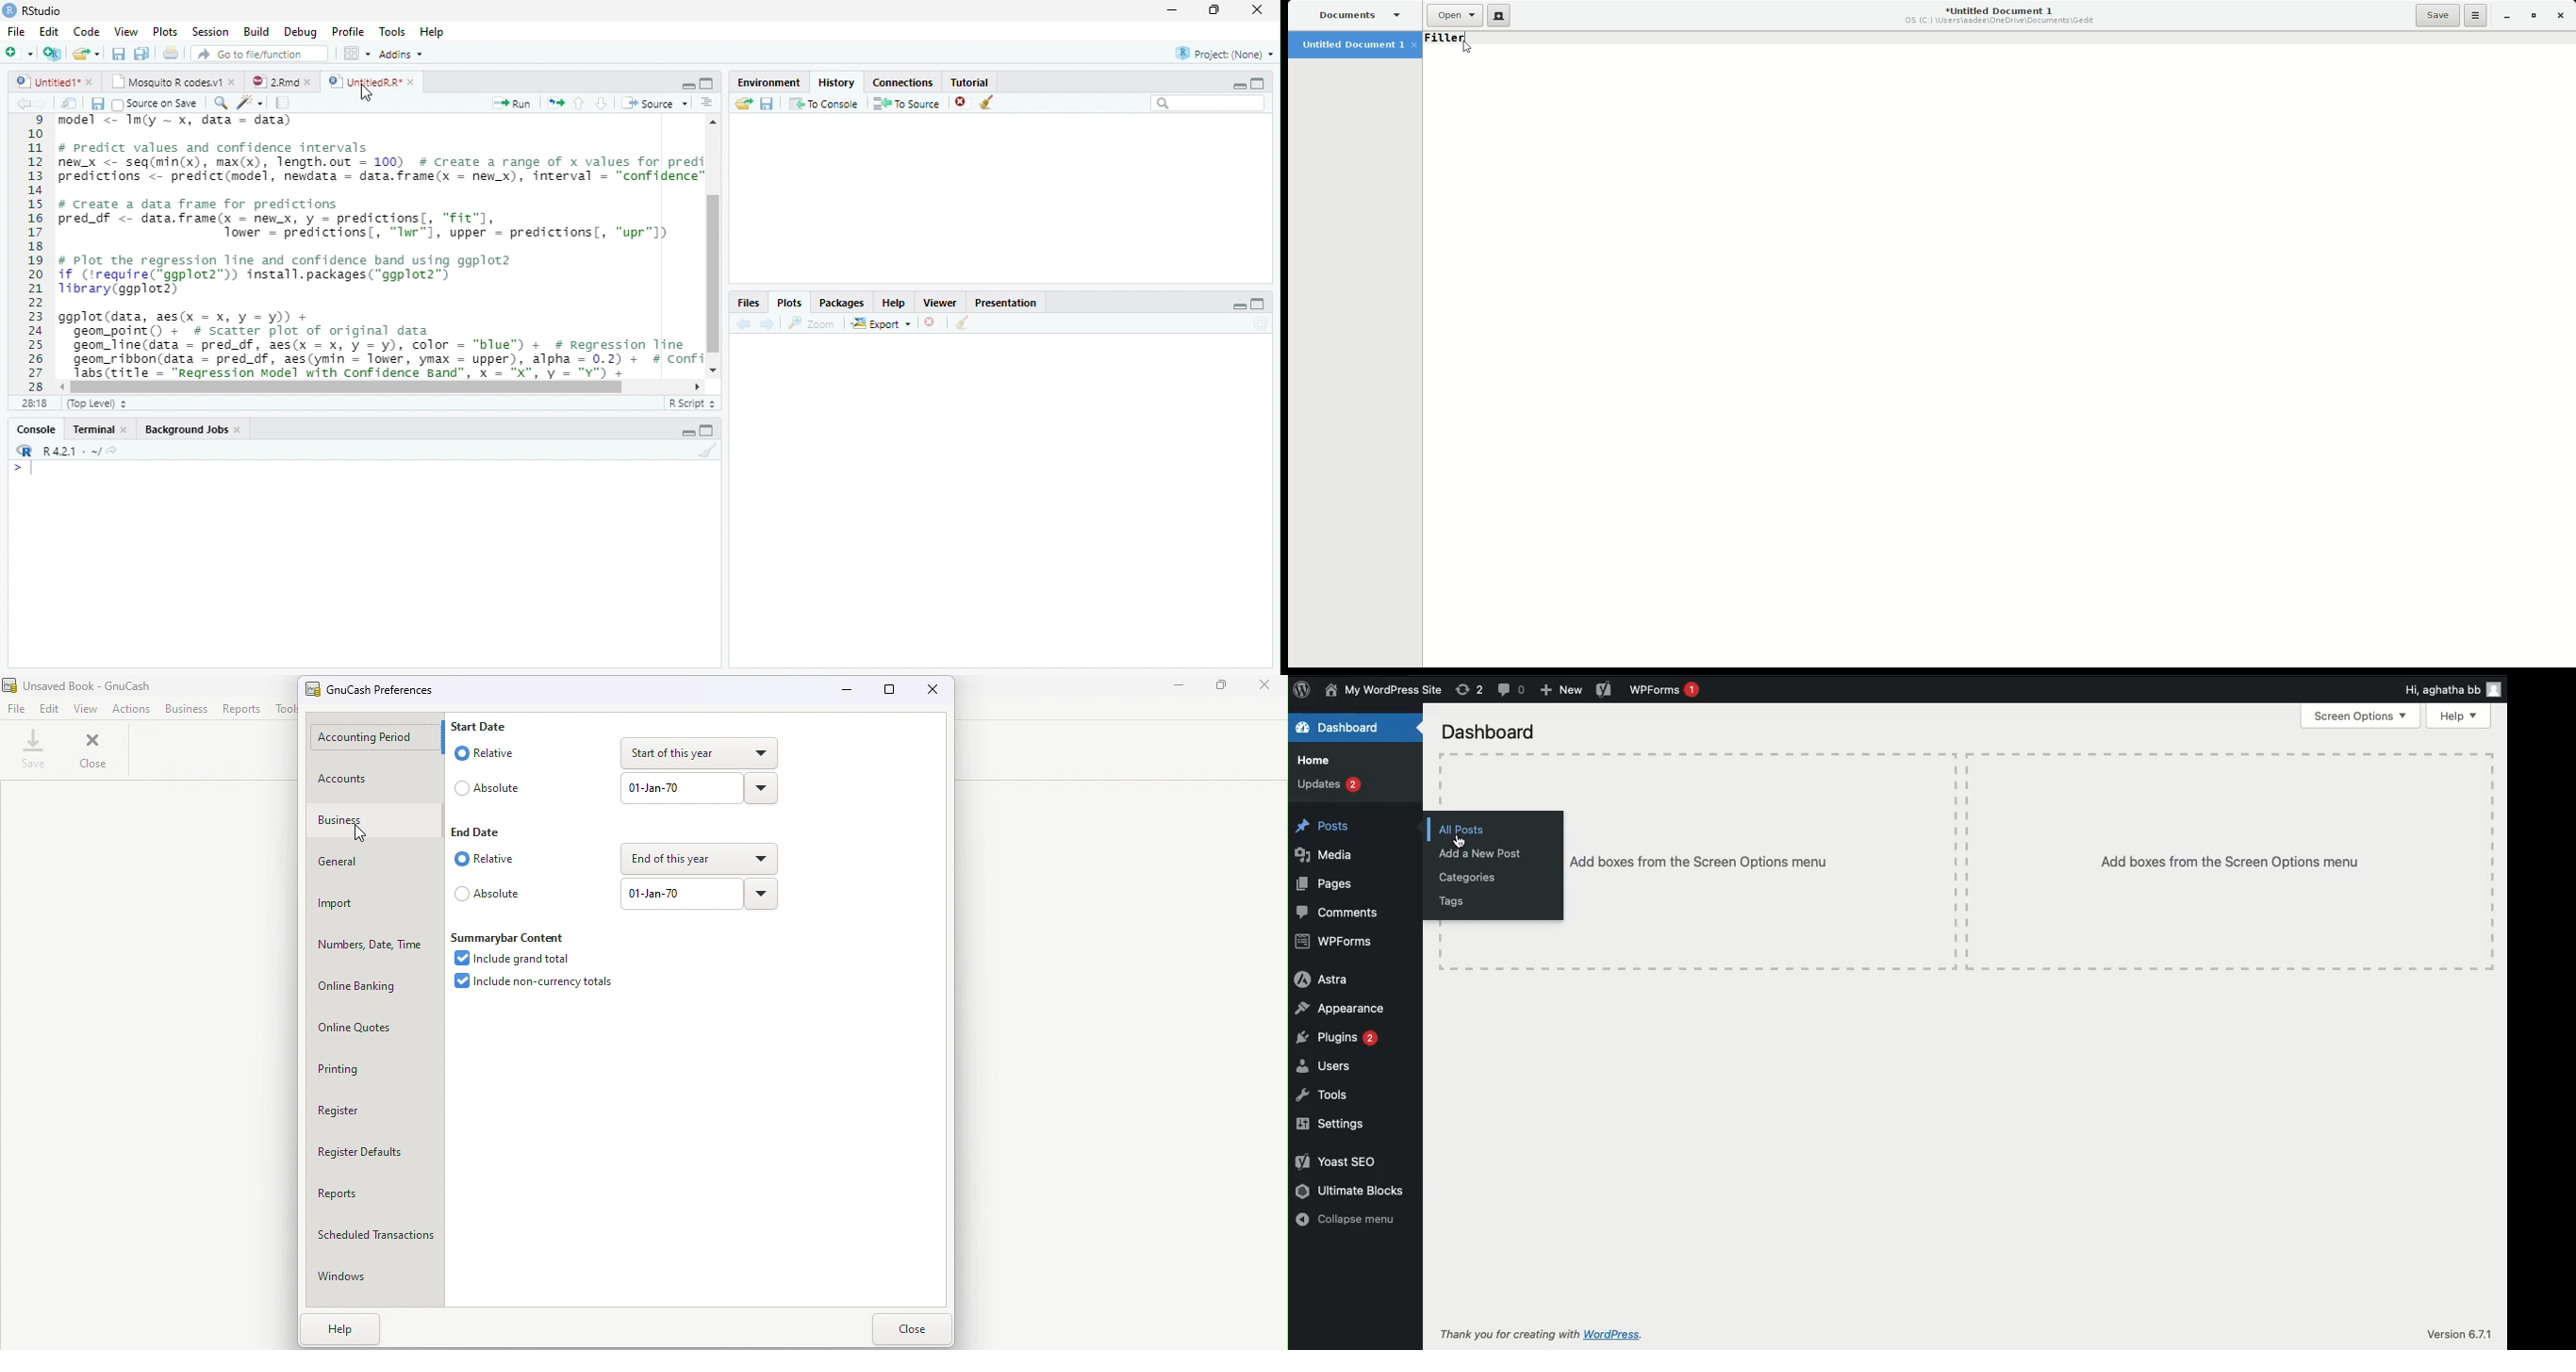  What do you see at coordinates (376, 1029) in the screenshot?
I see `Online quotes` at bounding box center [376, 1029].